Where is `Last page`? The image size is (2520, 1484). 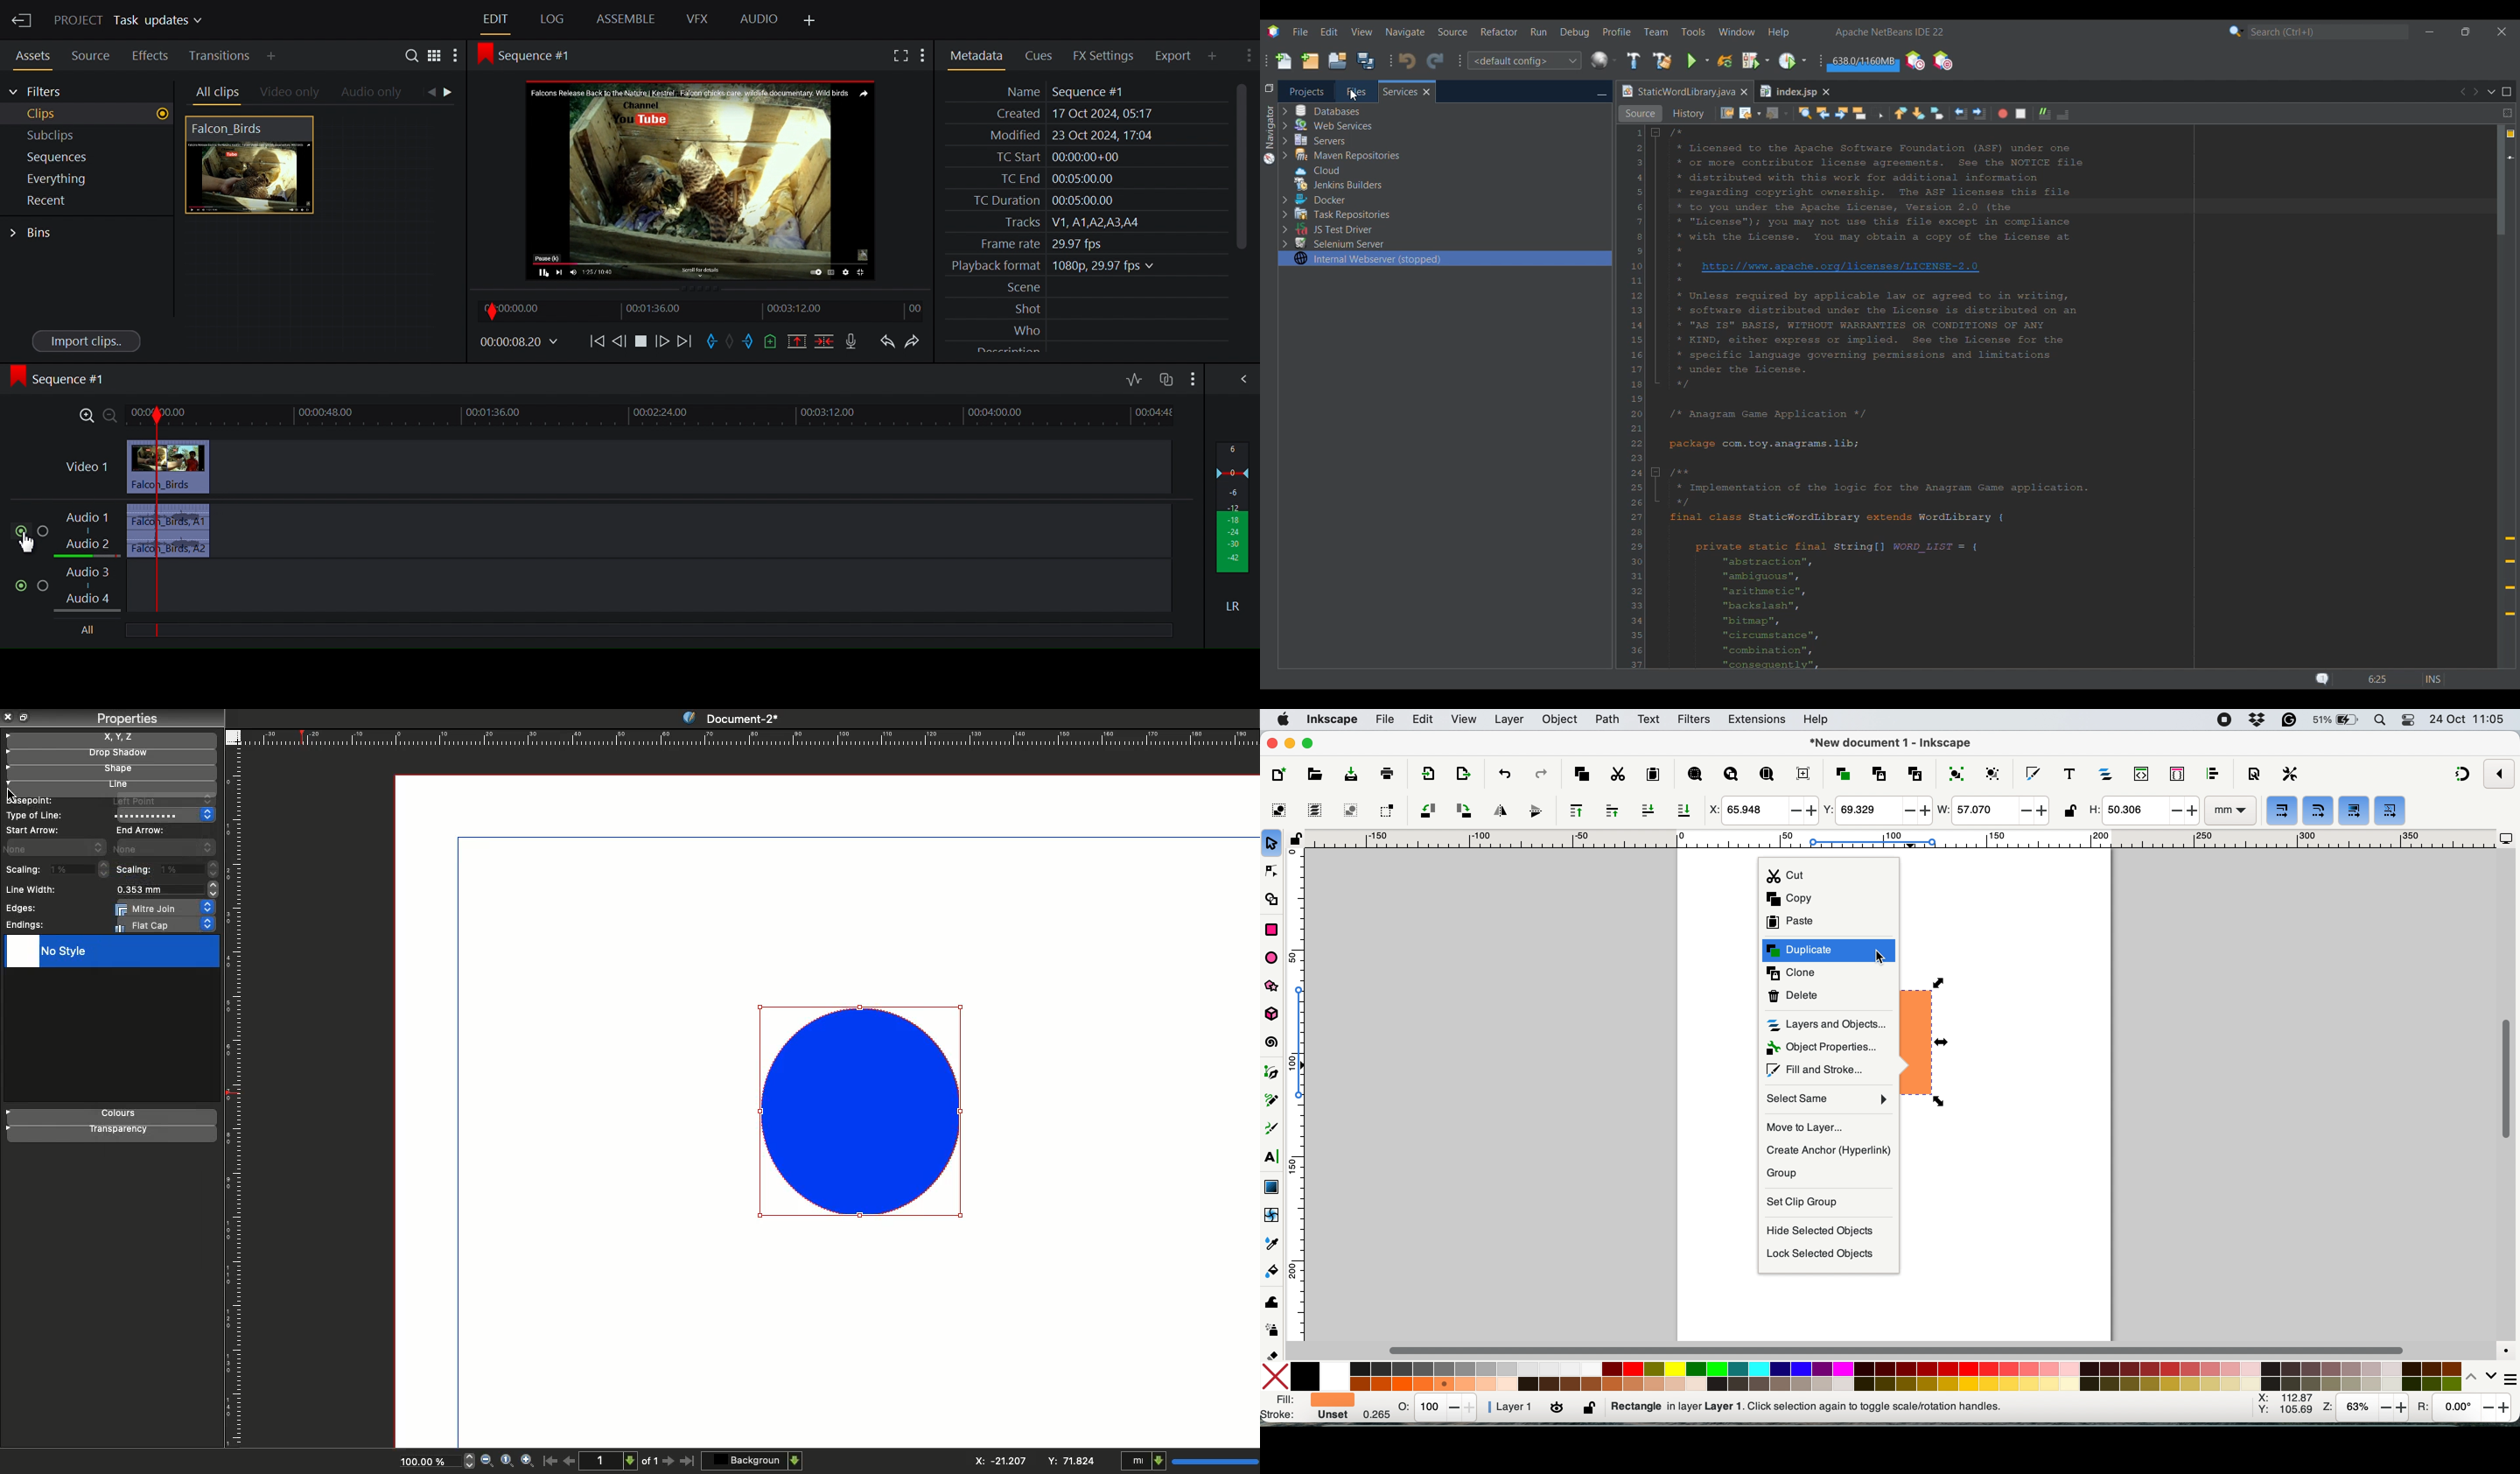 Last page is located at coordinates (688, 1462).